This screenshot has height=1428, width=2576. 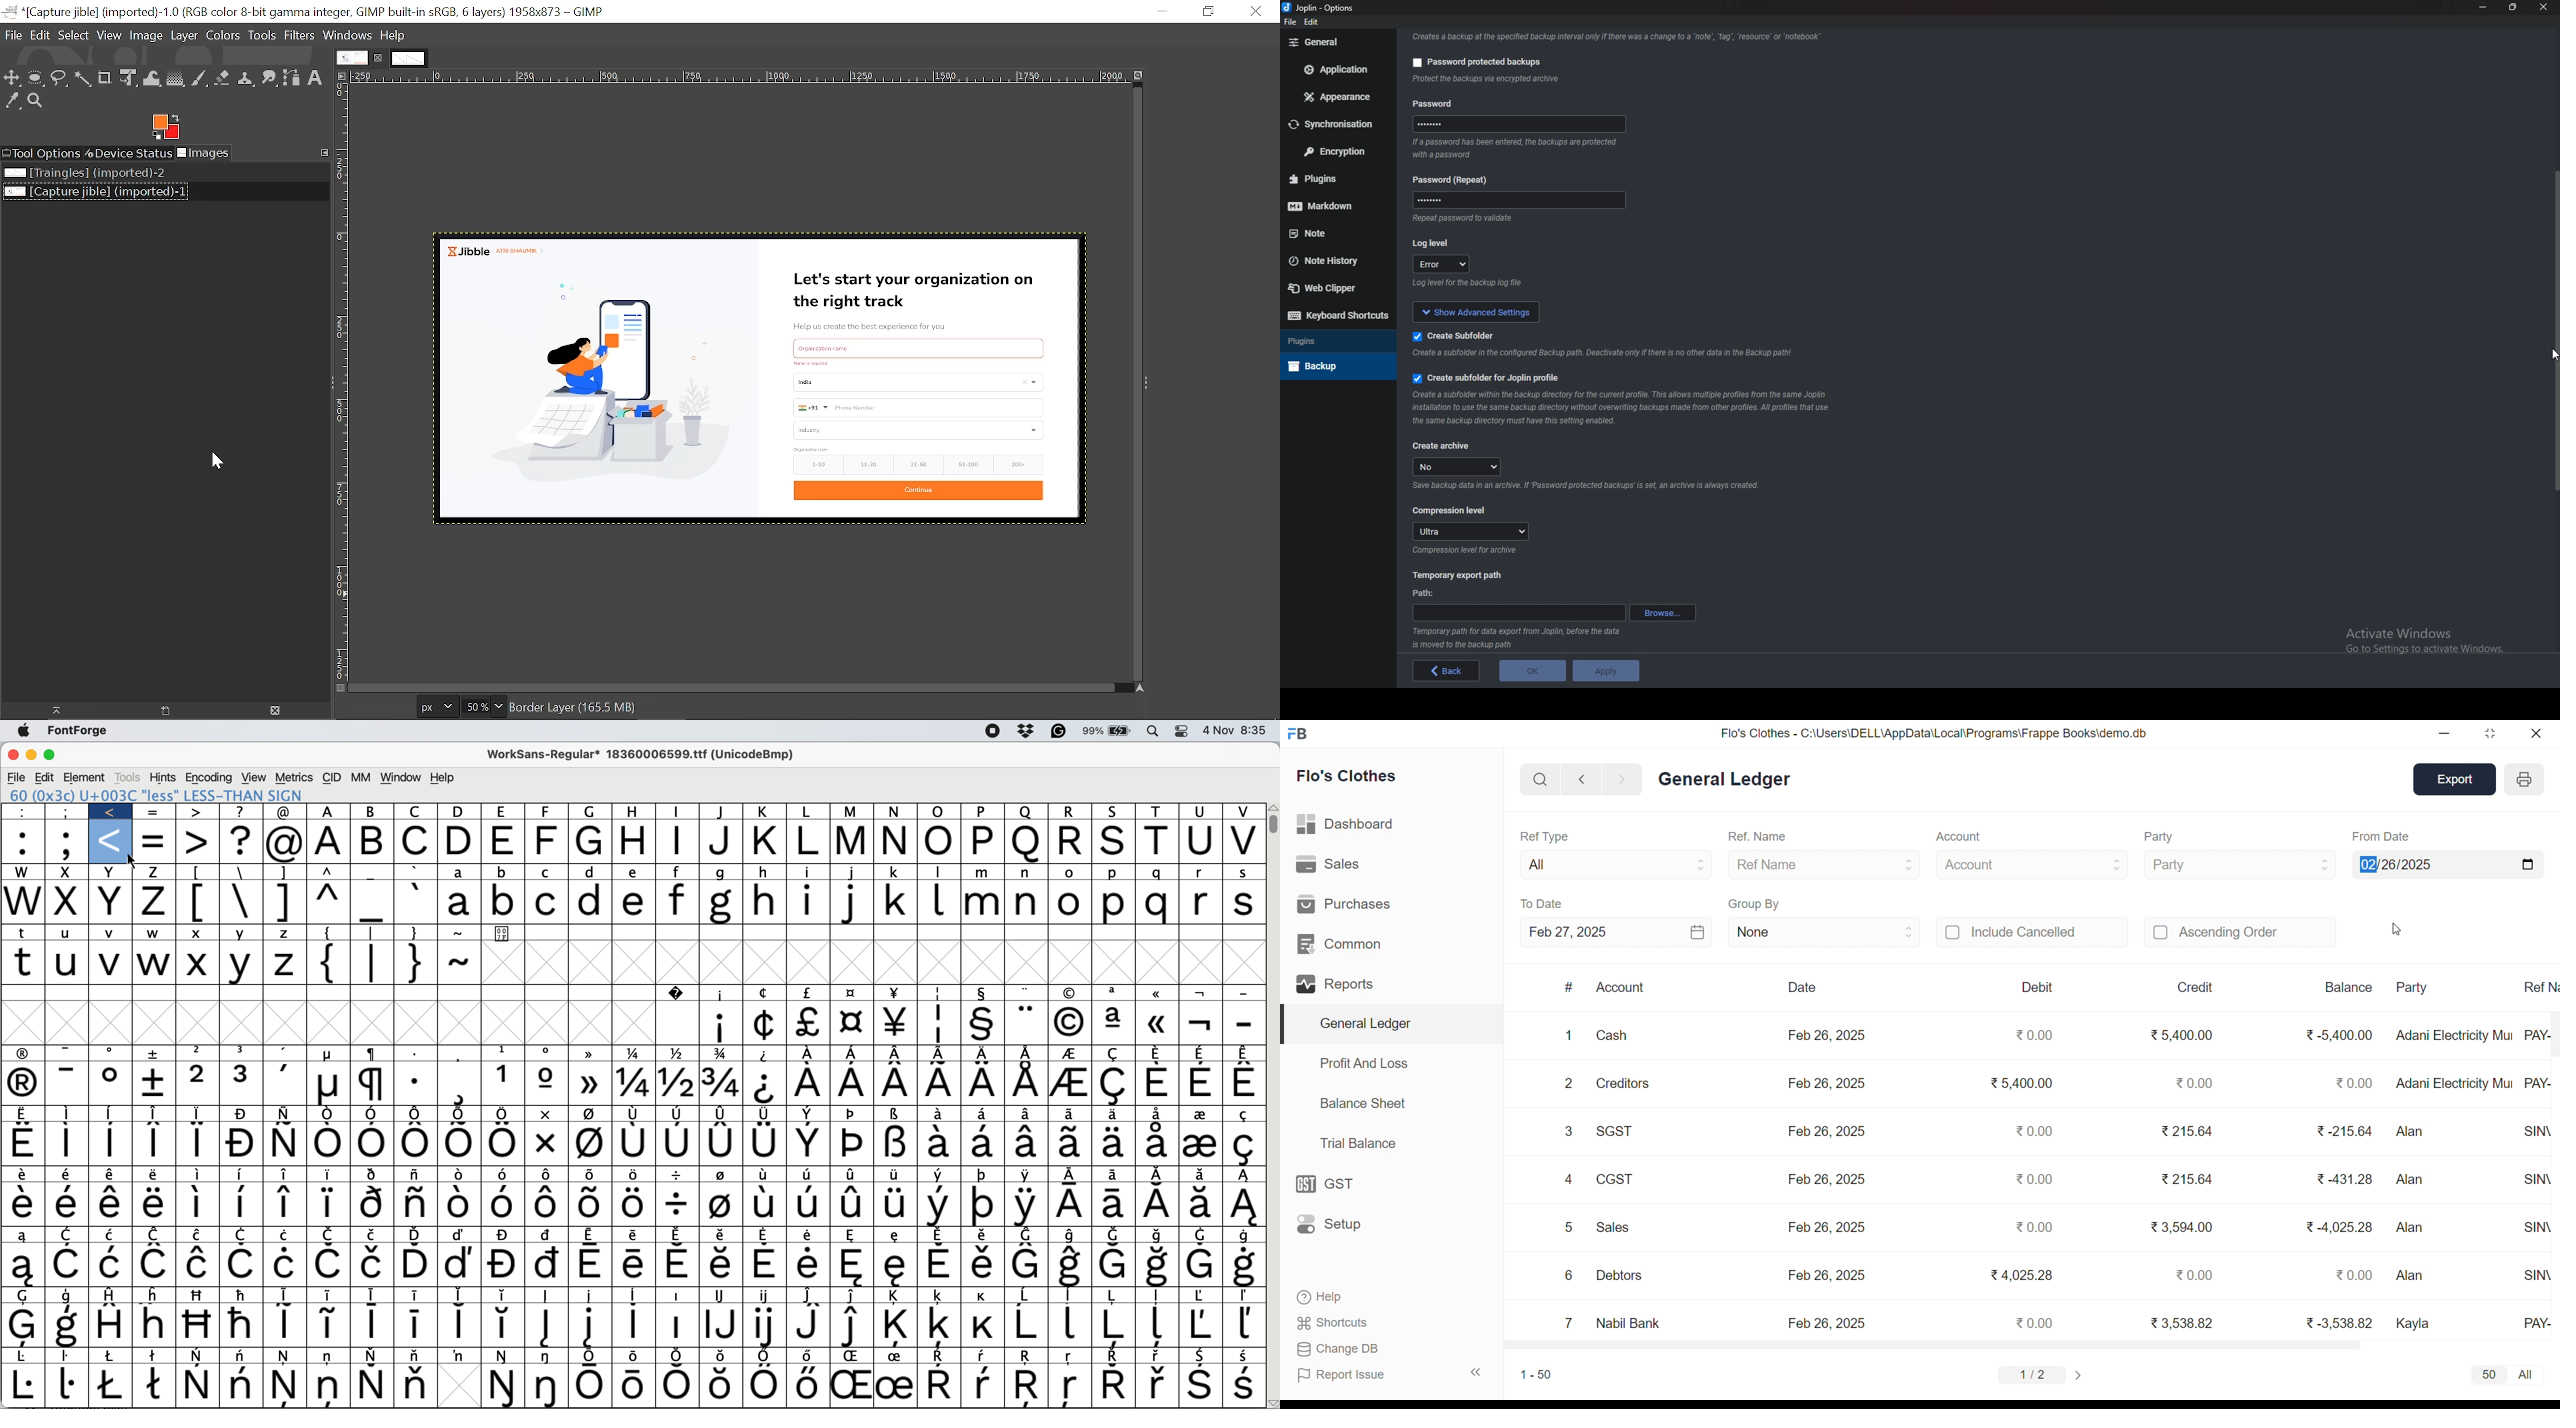 What do you see at coordinates (1471, 531) in the screenshot?
I see `Ultra` at bounding box center [1471, 531].